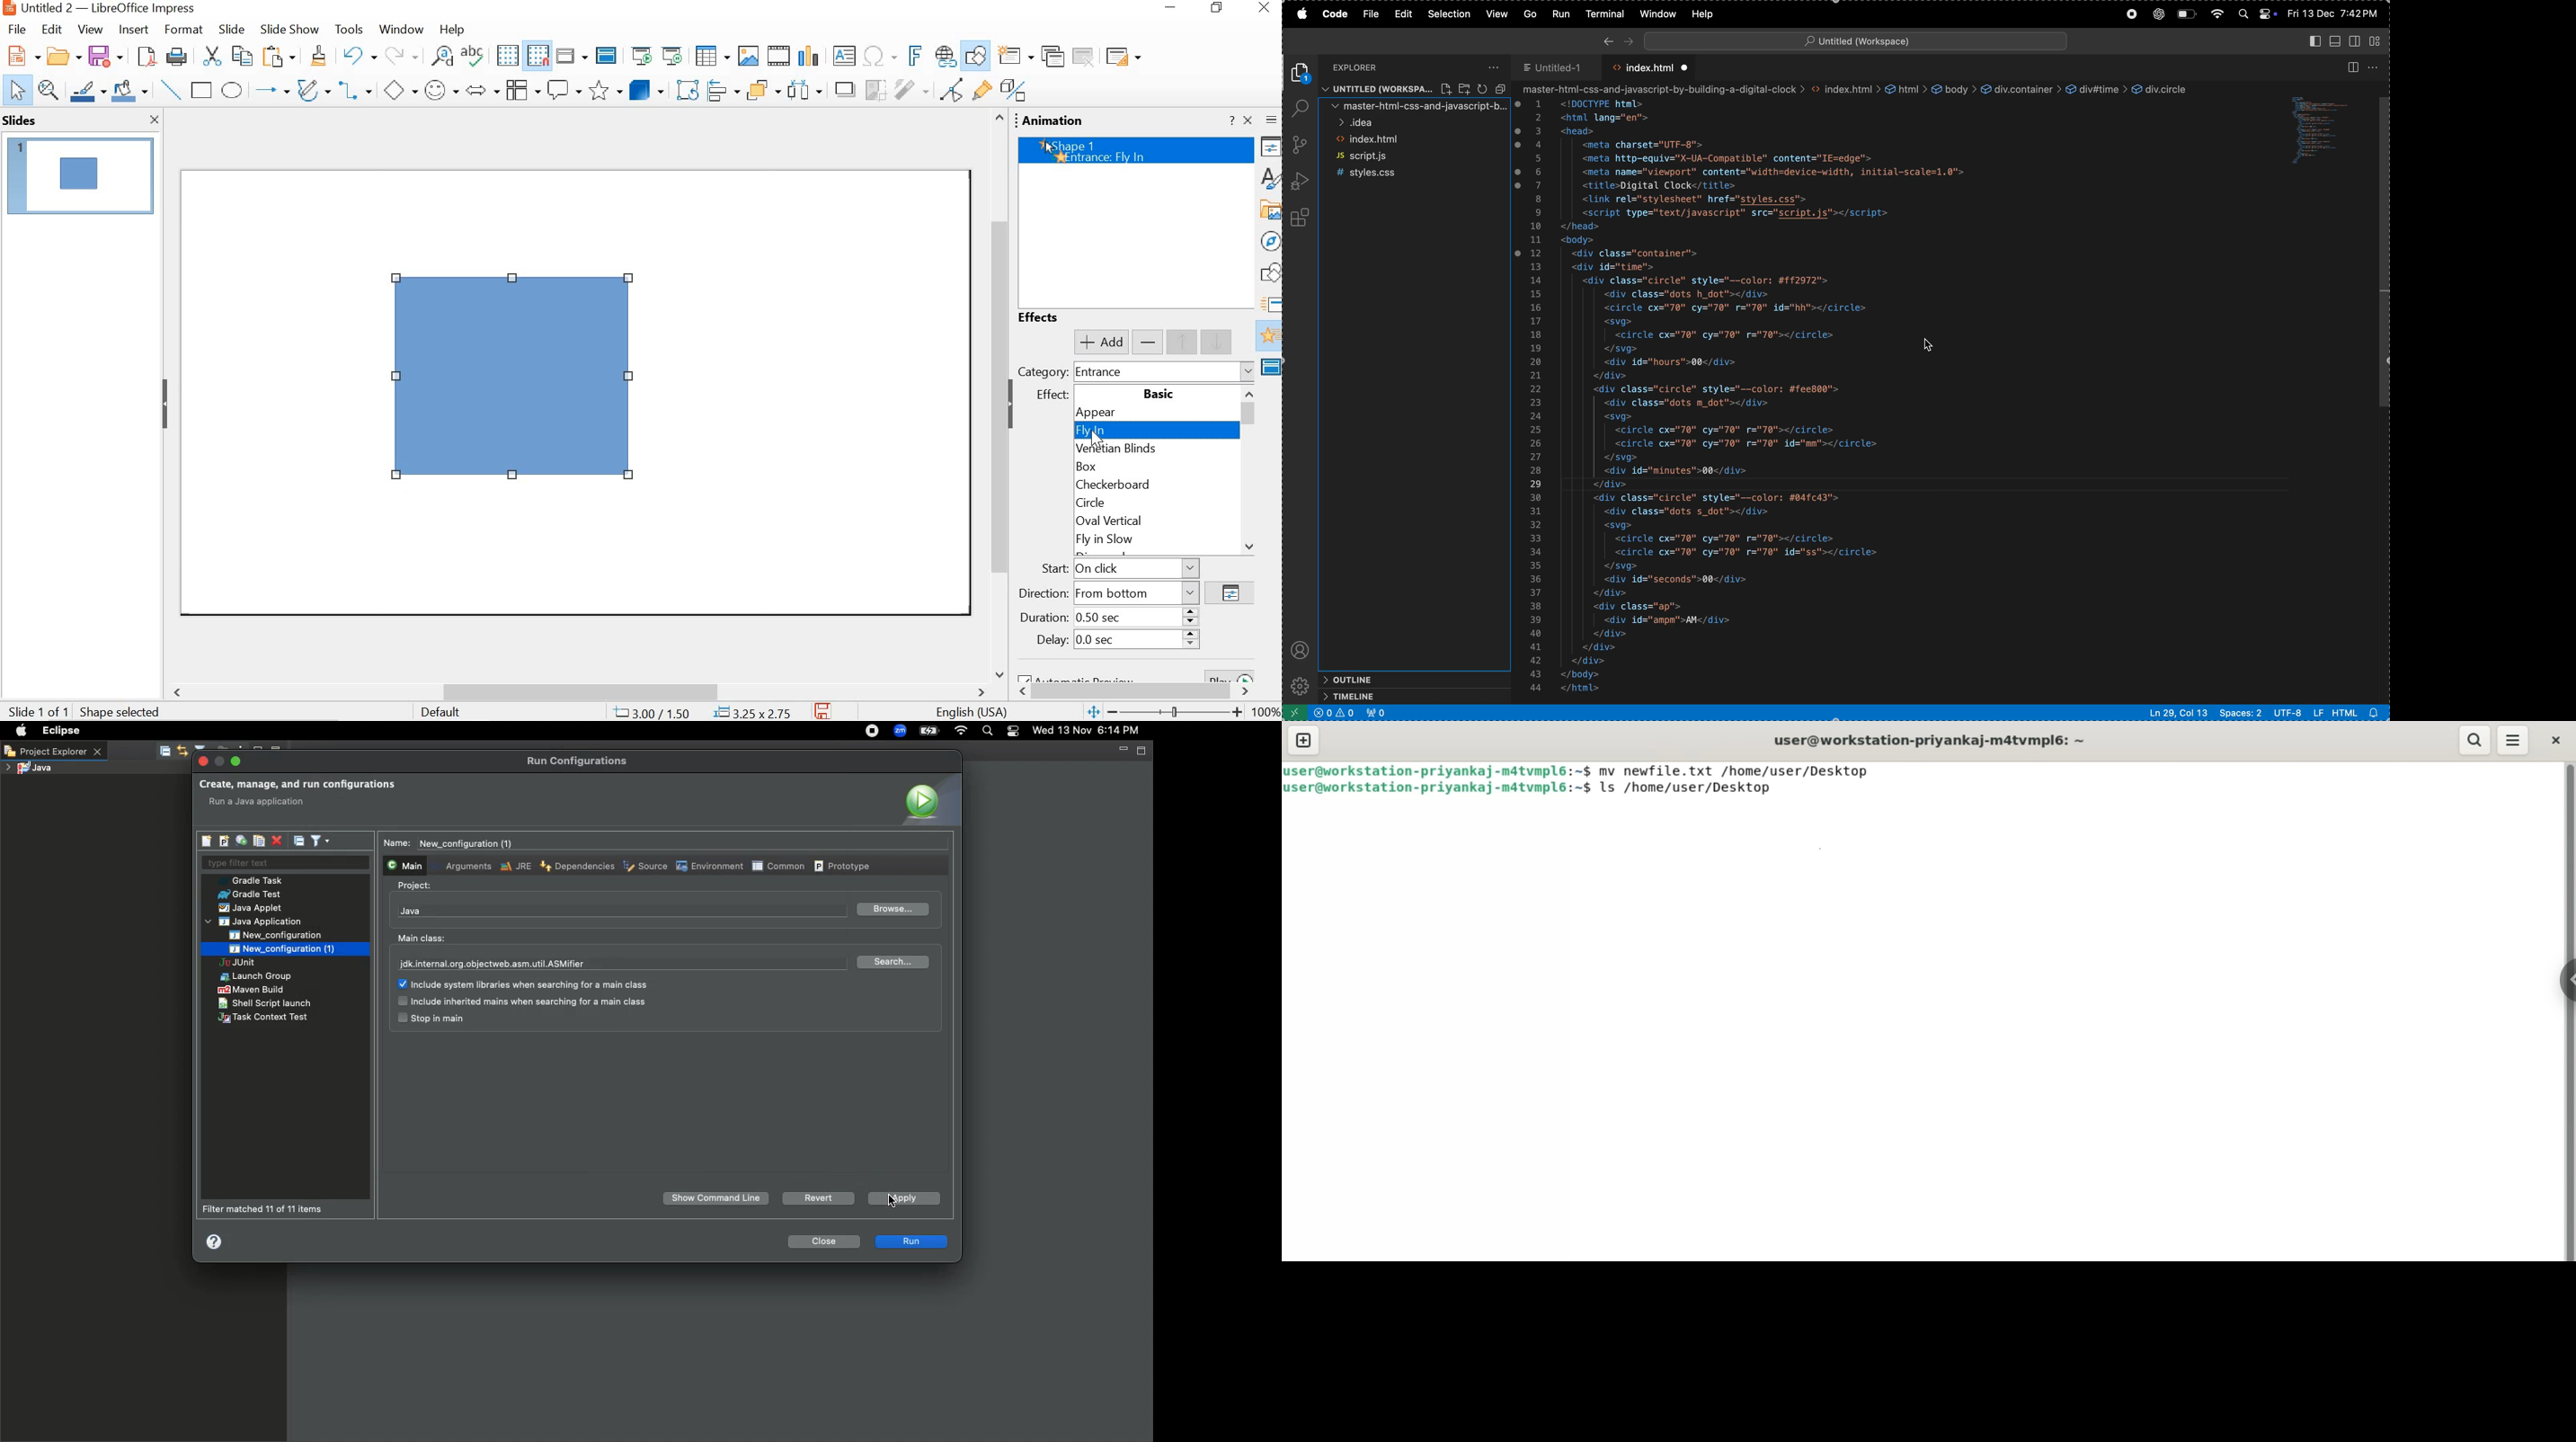 This screenshot has height=1456, width=2576. Describe the element at coordinates (1101, 342) in the screenshot. I see `add` at that location.